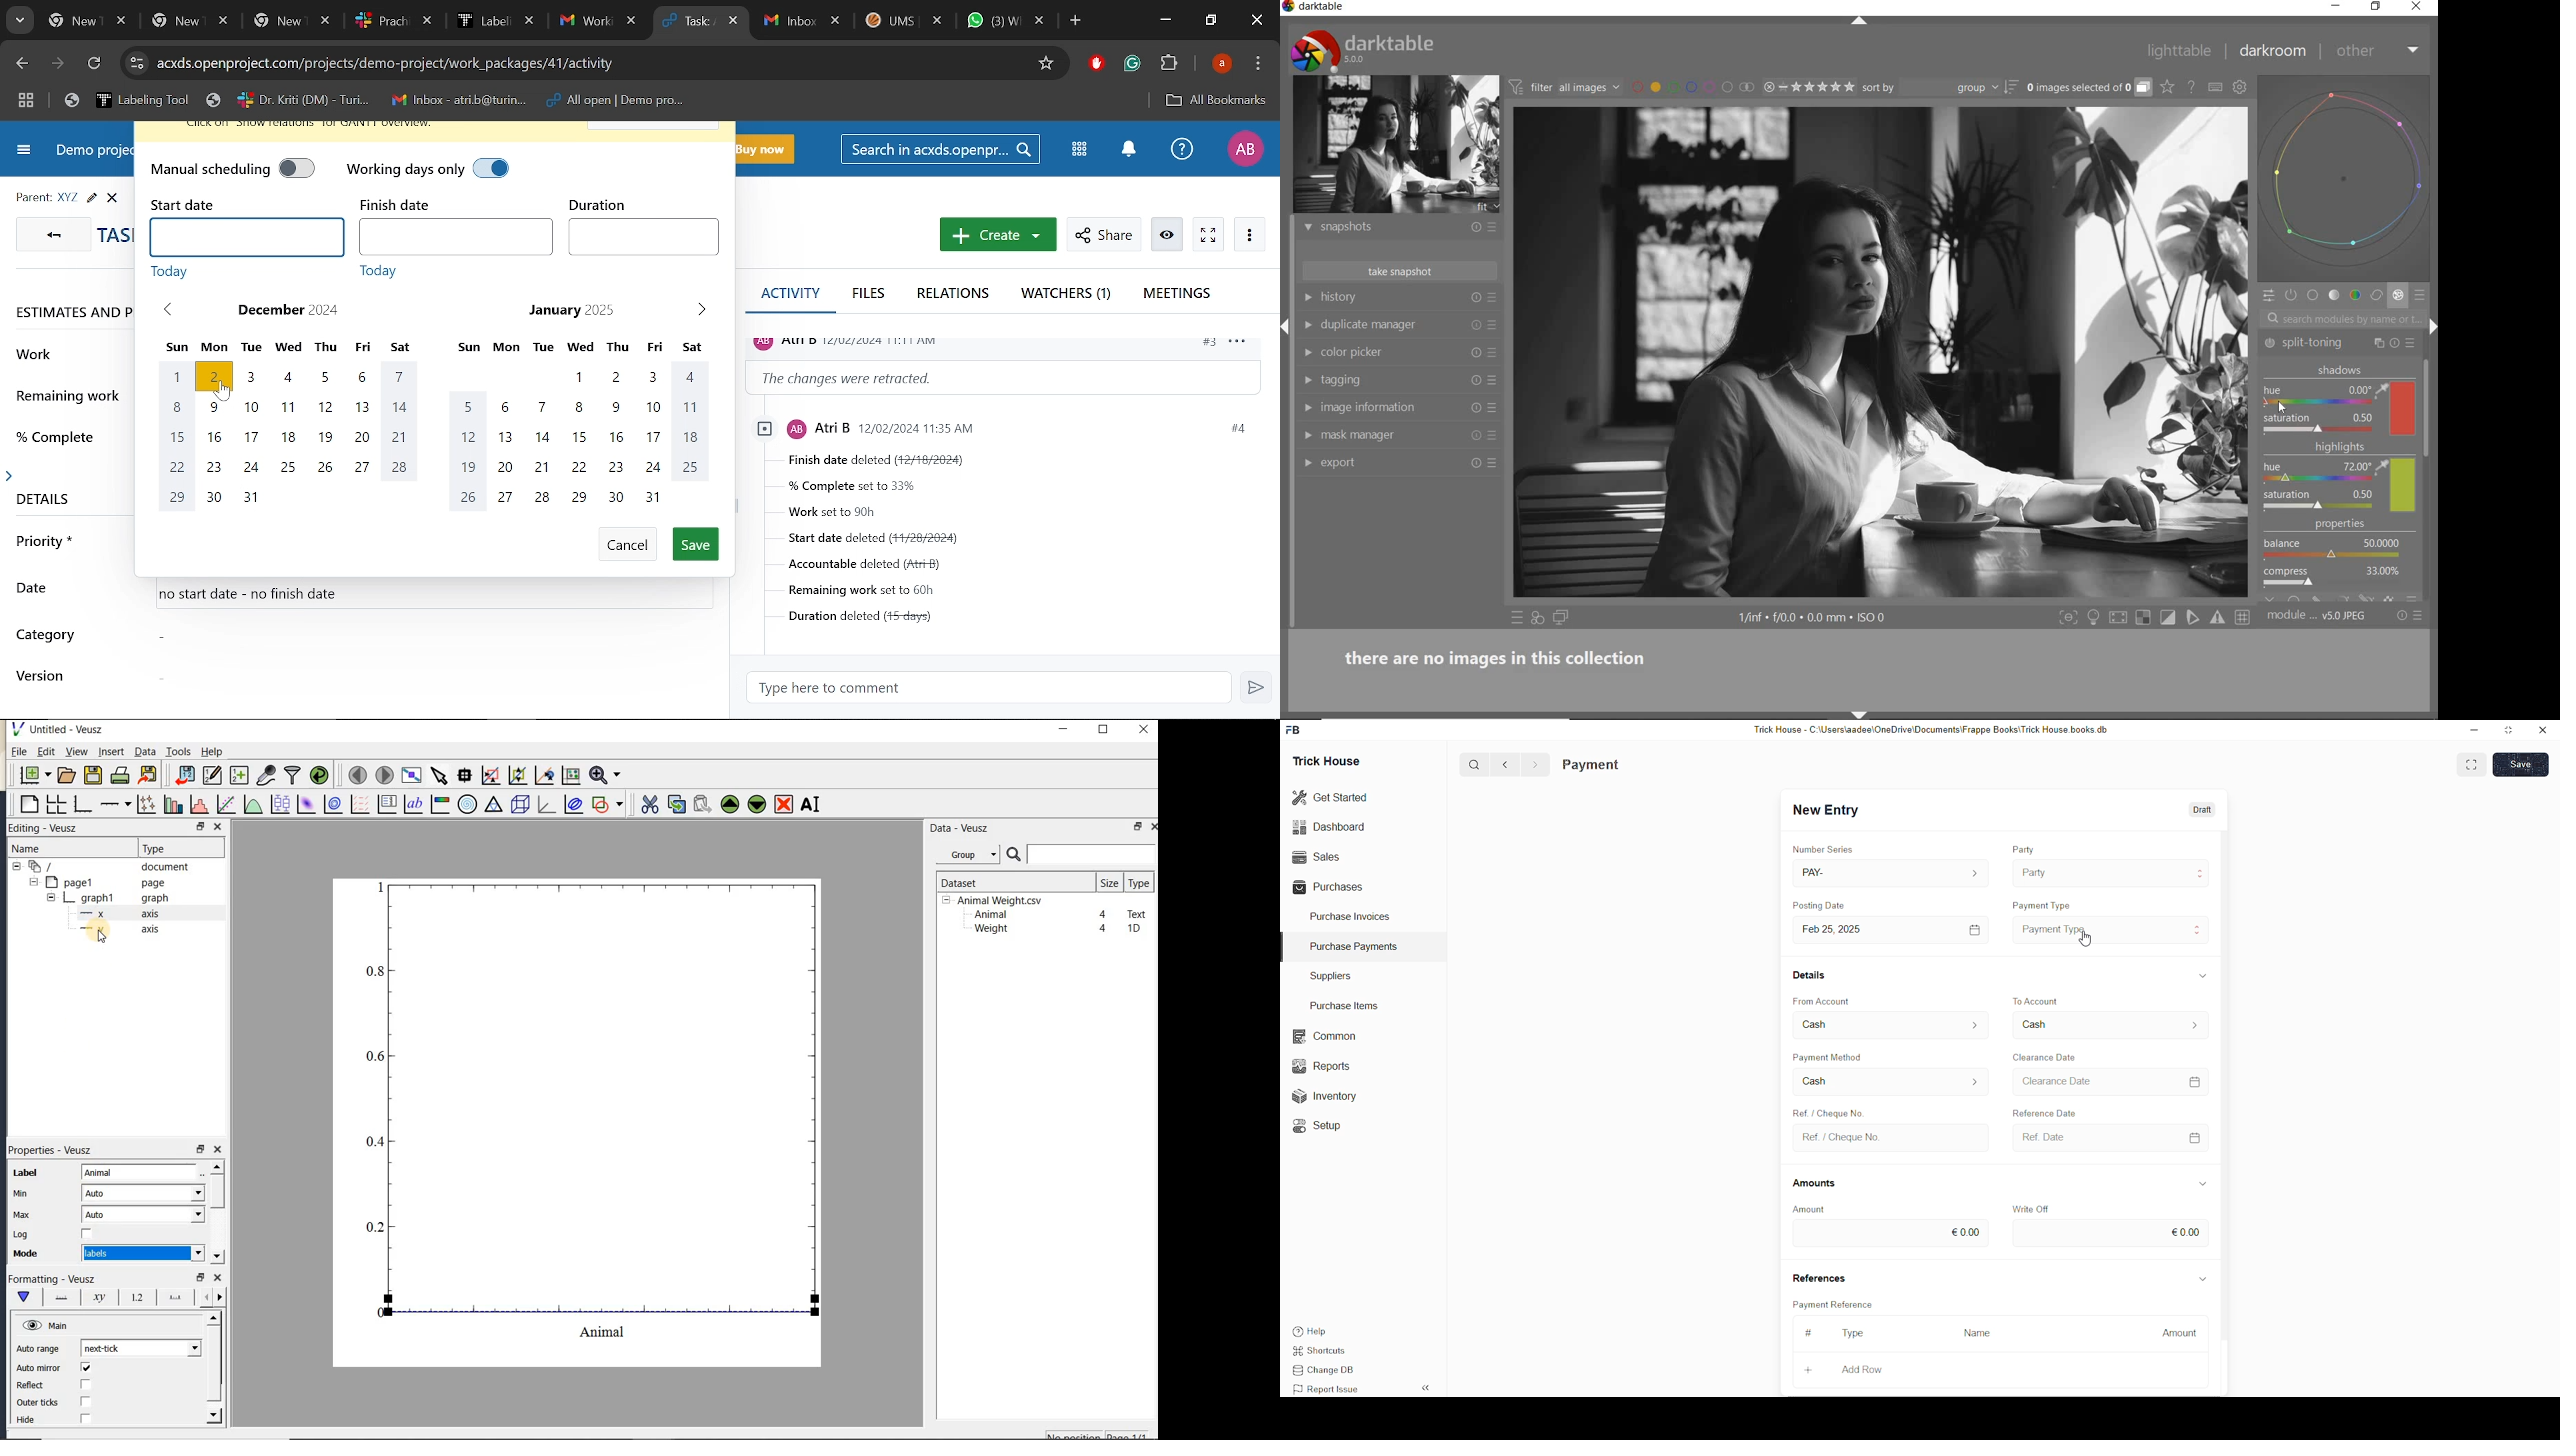 This screenshot has height=1456, width=2576. Describe the element at coordinates (1494, 381) in the screenshot. I see `preset and preferences` at that location.